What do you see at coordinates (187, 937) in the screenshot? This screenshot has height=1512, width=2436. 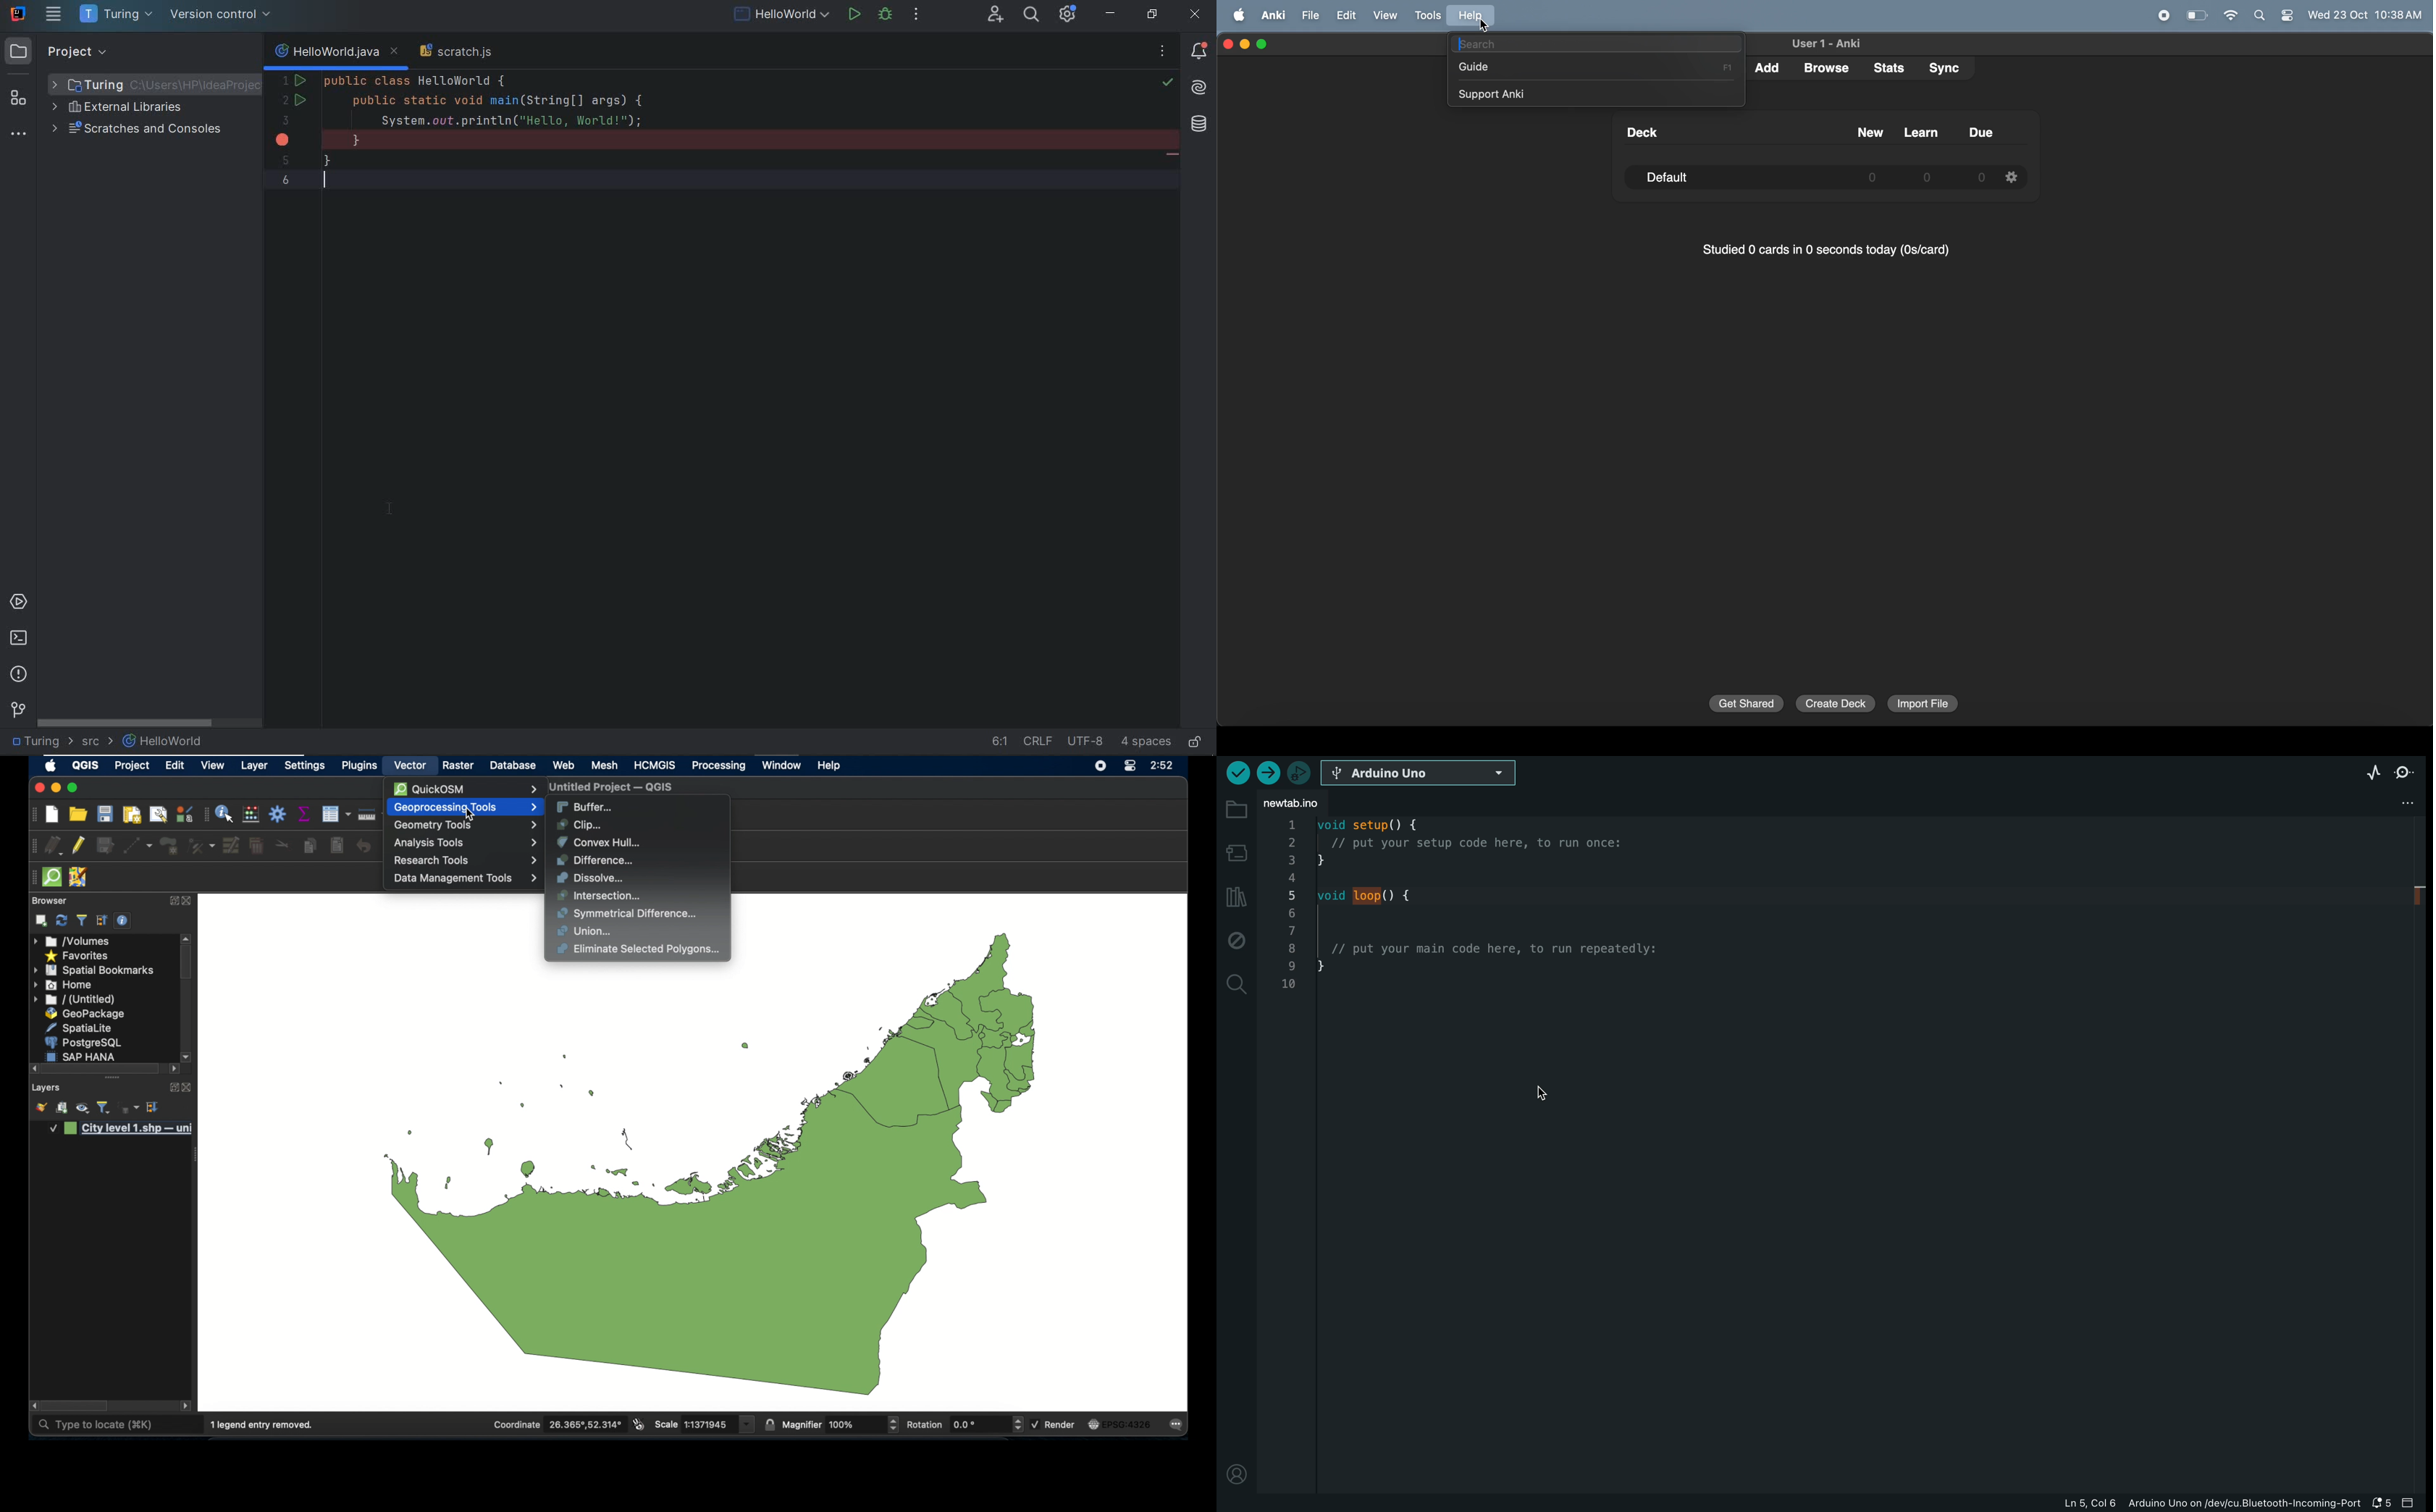 I see `scroll up arrow` at bounding box center [187, 937].